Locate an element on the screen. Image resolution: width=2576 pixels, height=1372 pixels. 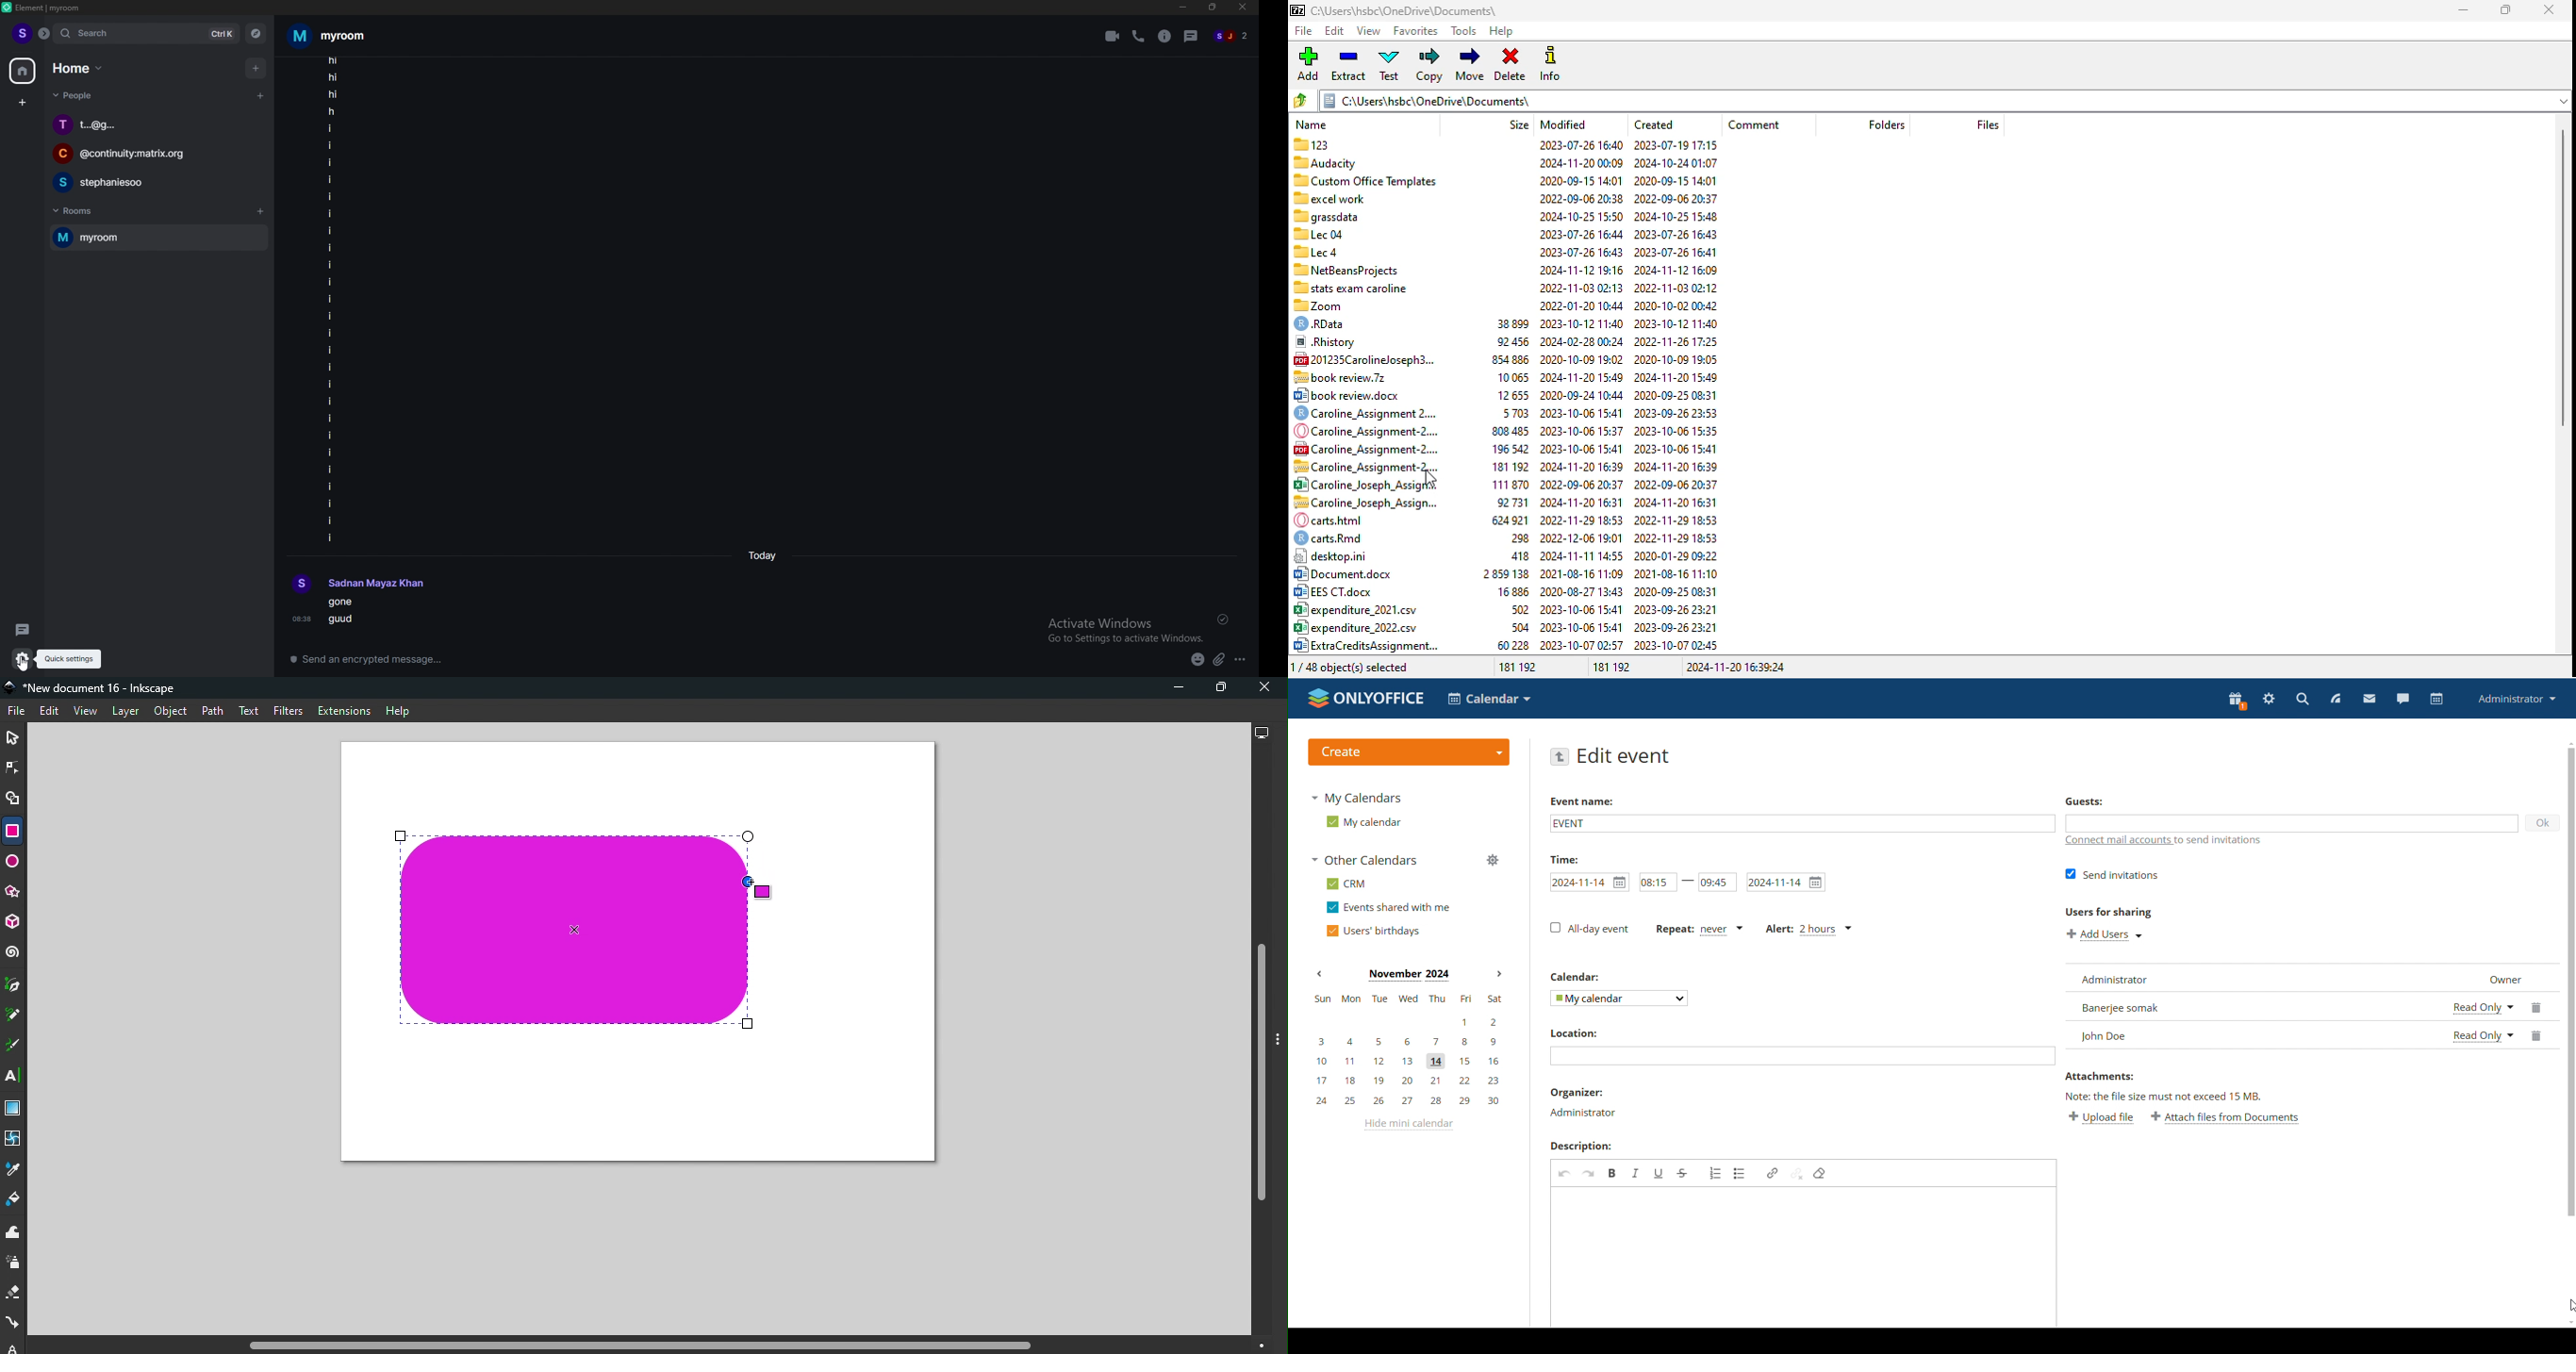
88 Audacity 2024-11-2000:09 2024-10-24 01:07 is located at coordinates (1505, 161).